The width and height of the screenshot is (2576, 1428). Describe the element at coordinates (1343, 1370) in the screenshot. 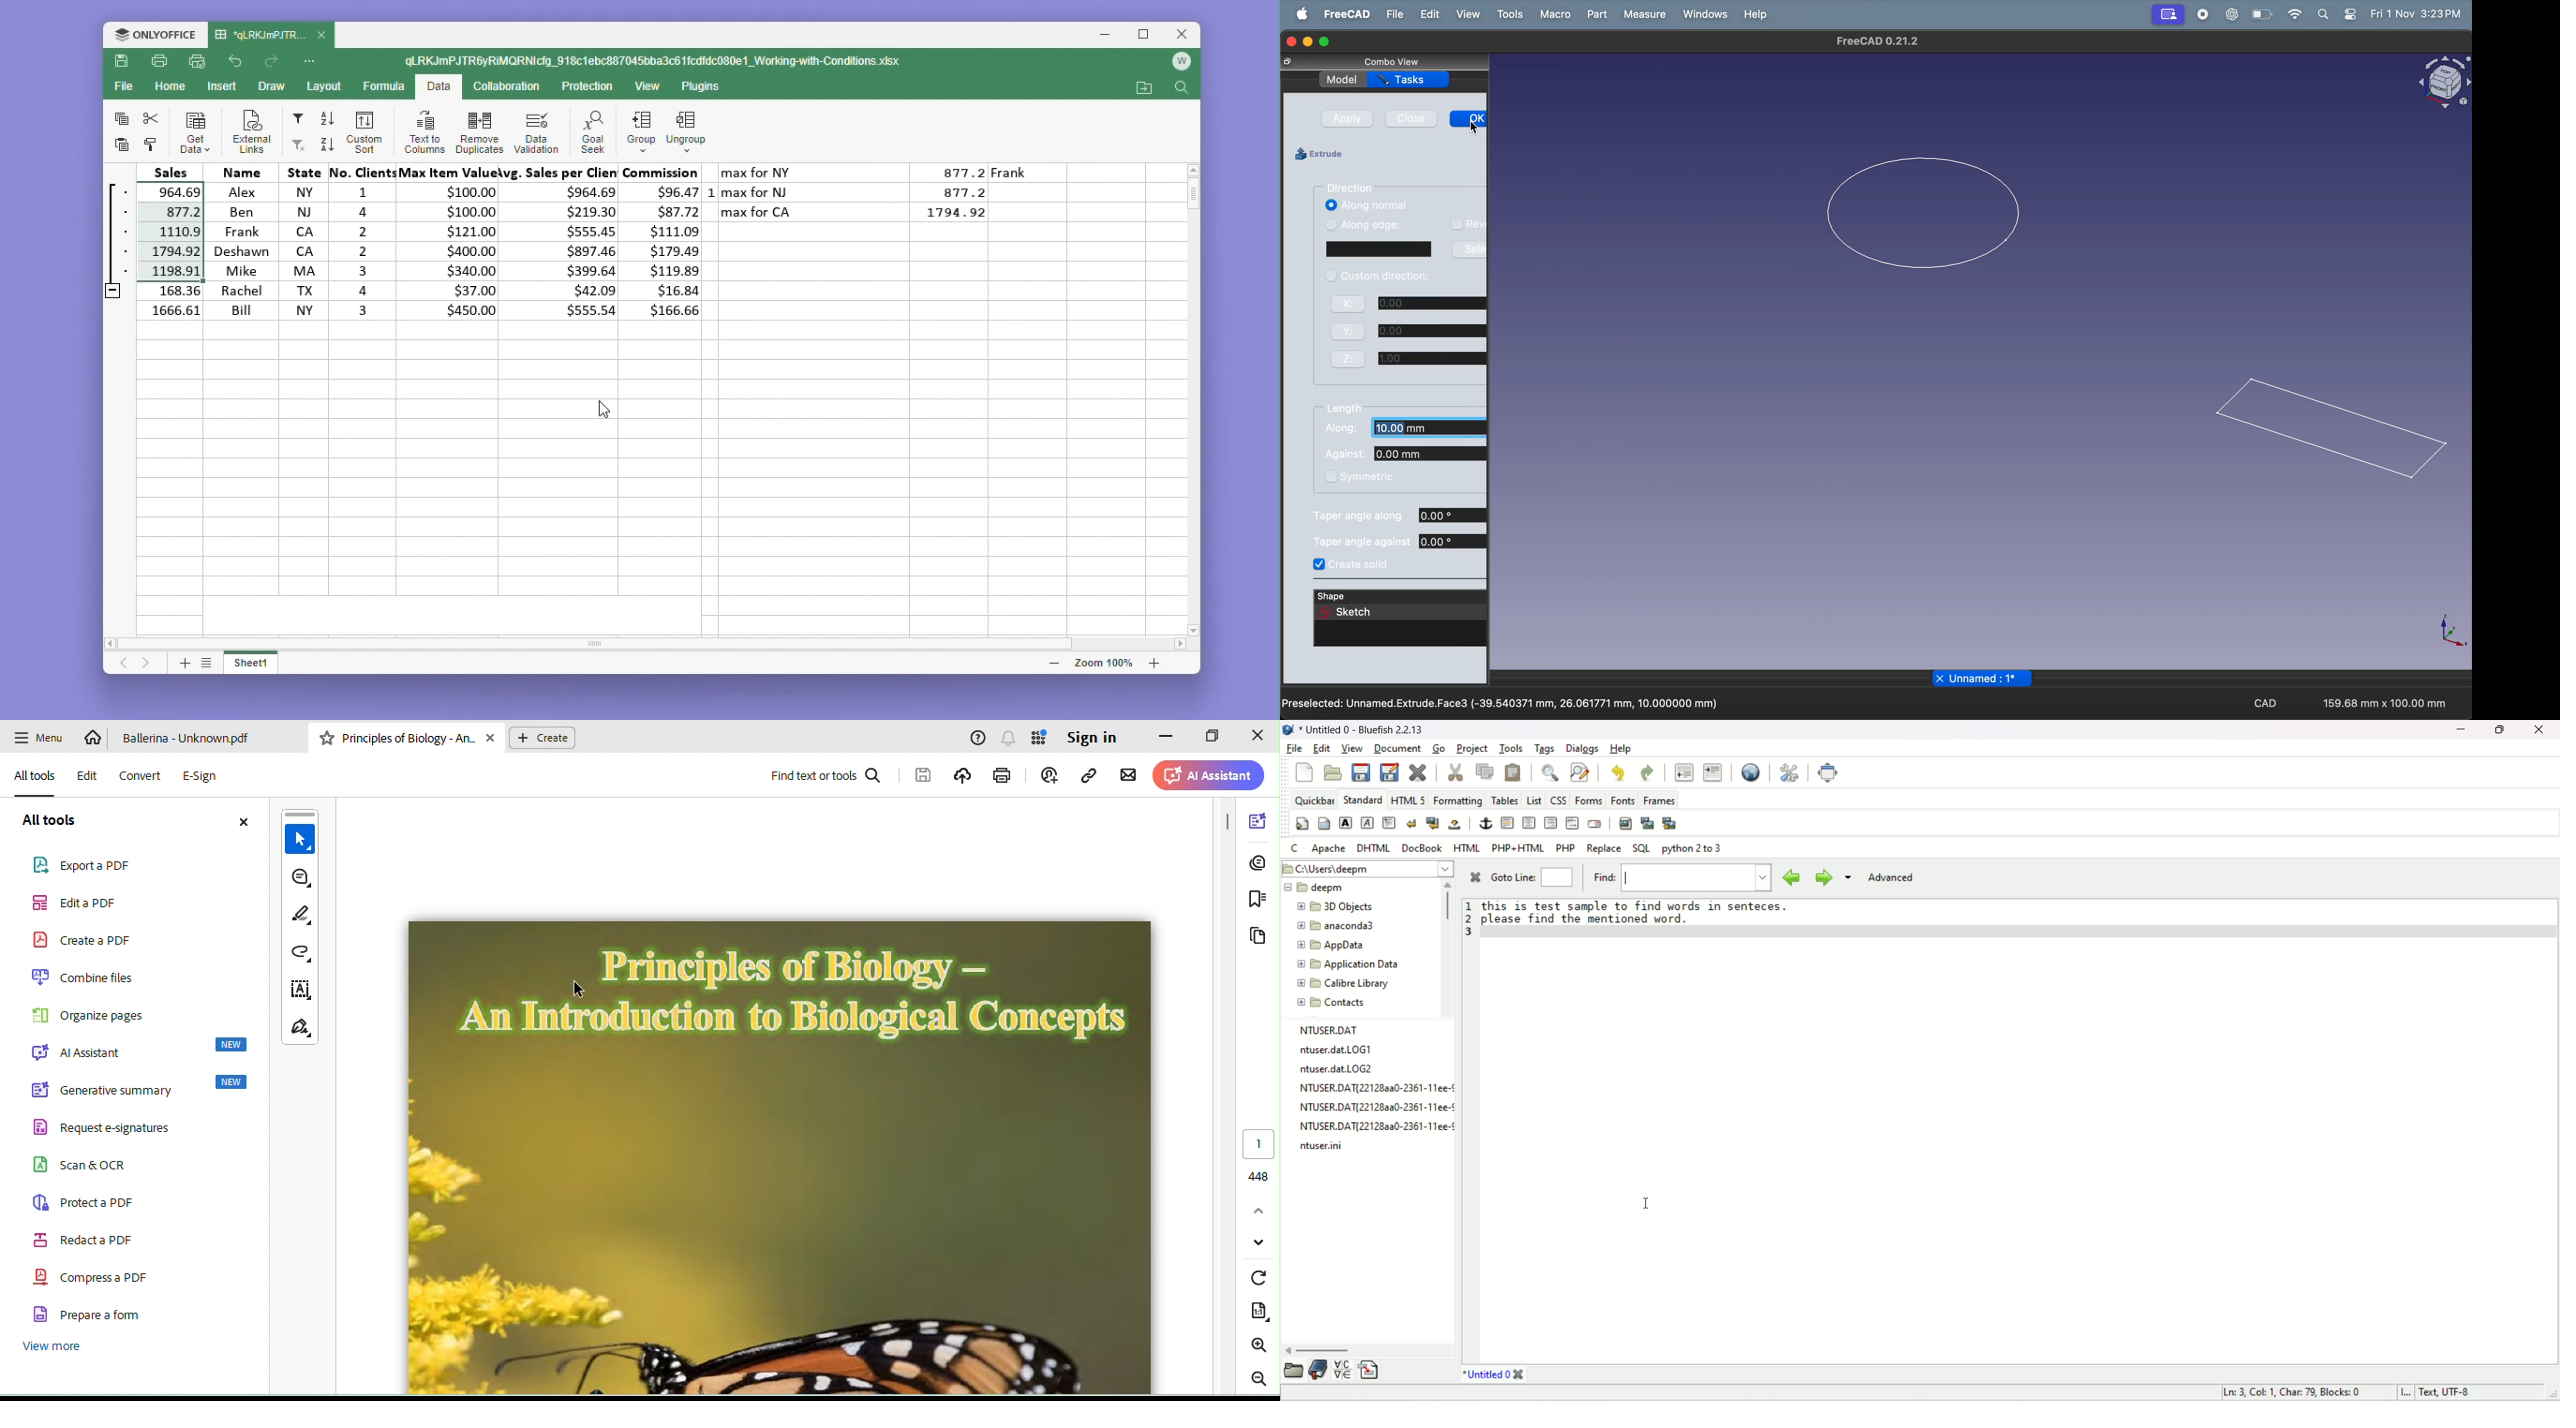

I see `insert special character` at that location.